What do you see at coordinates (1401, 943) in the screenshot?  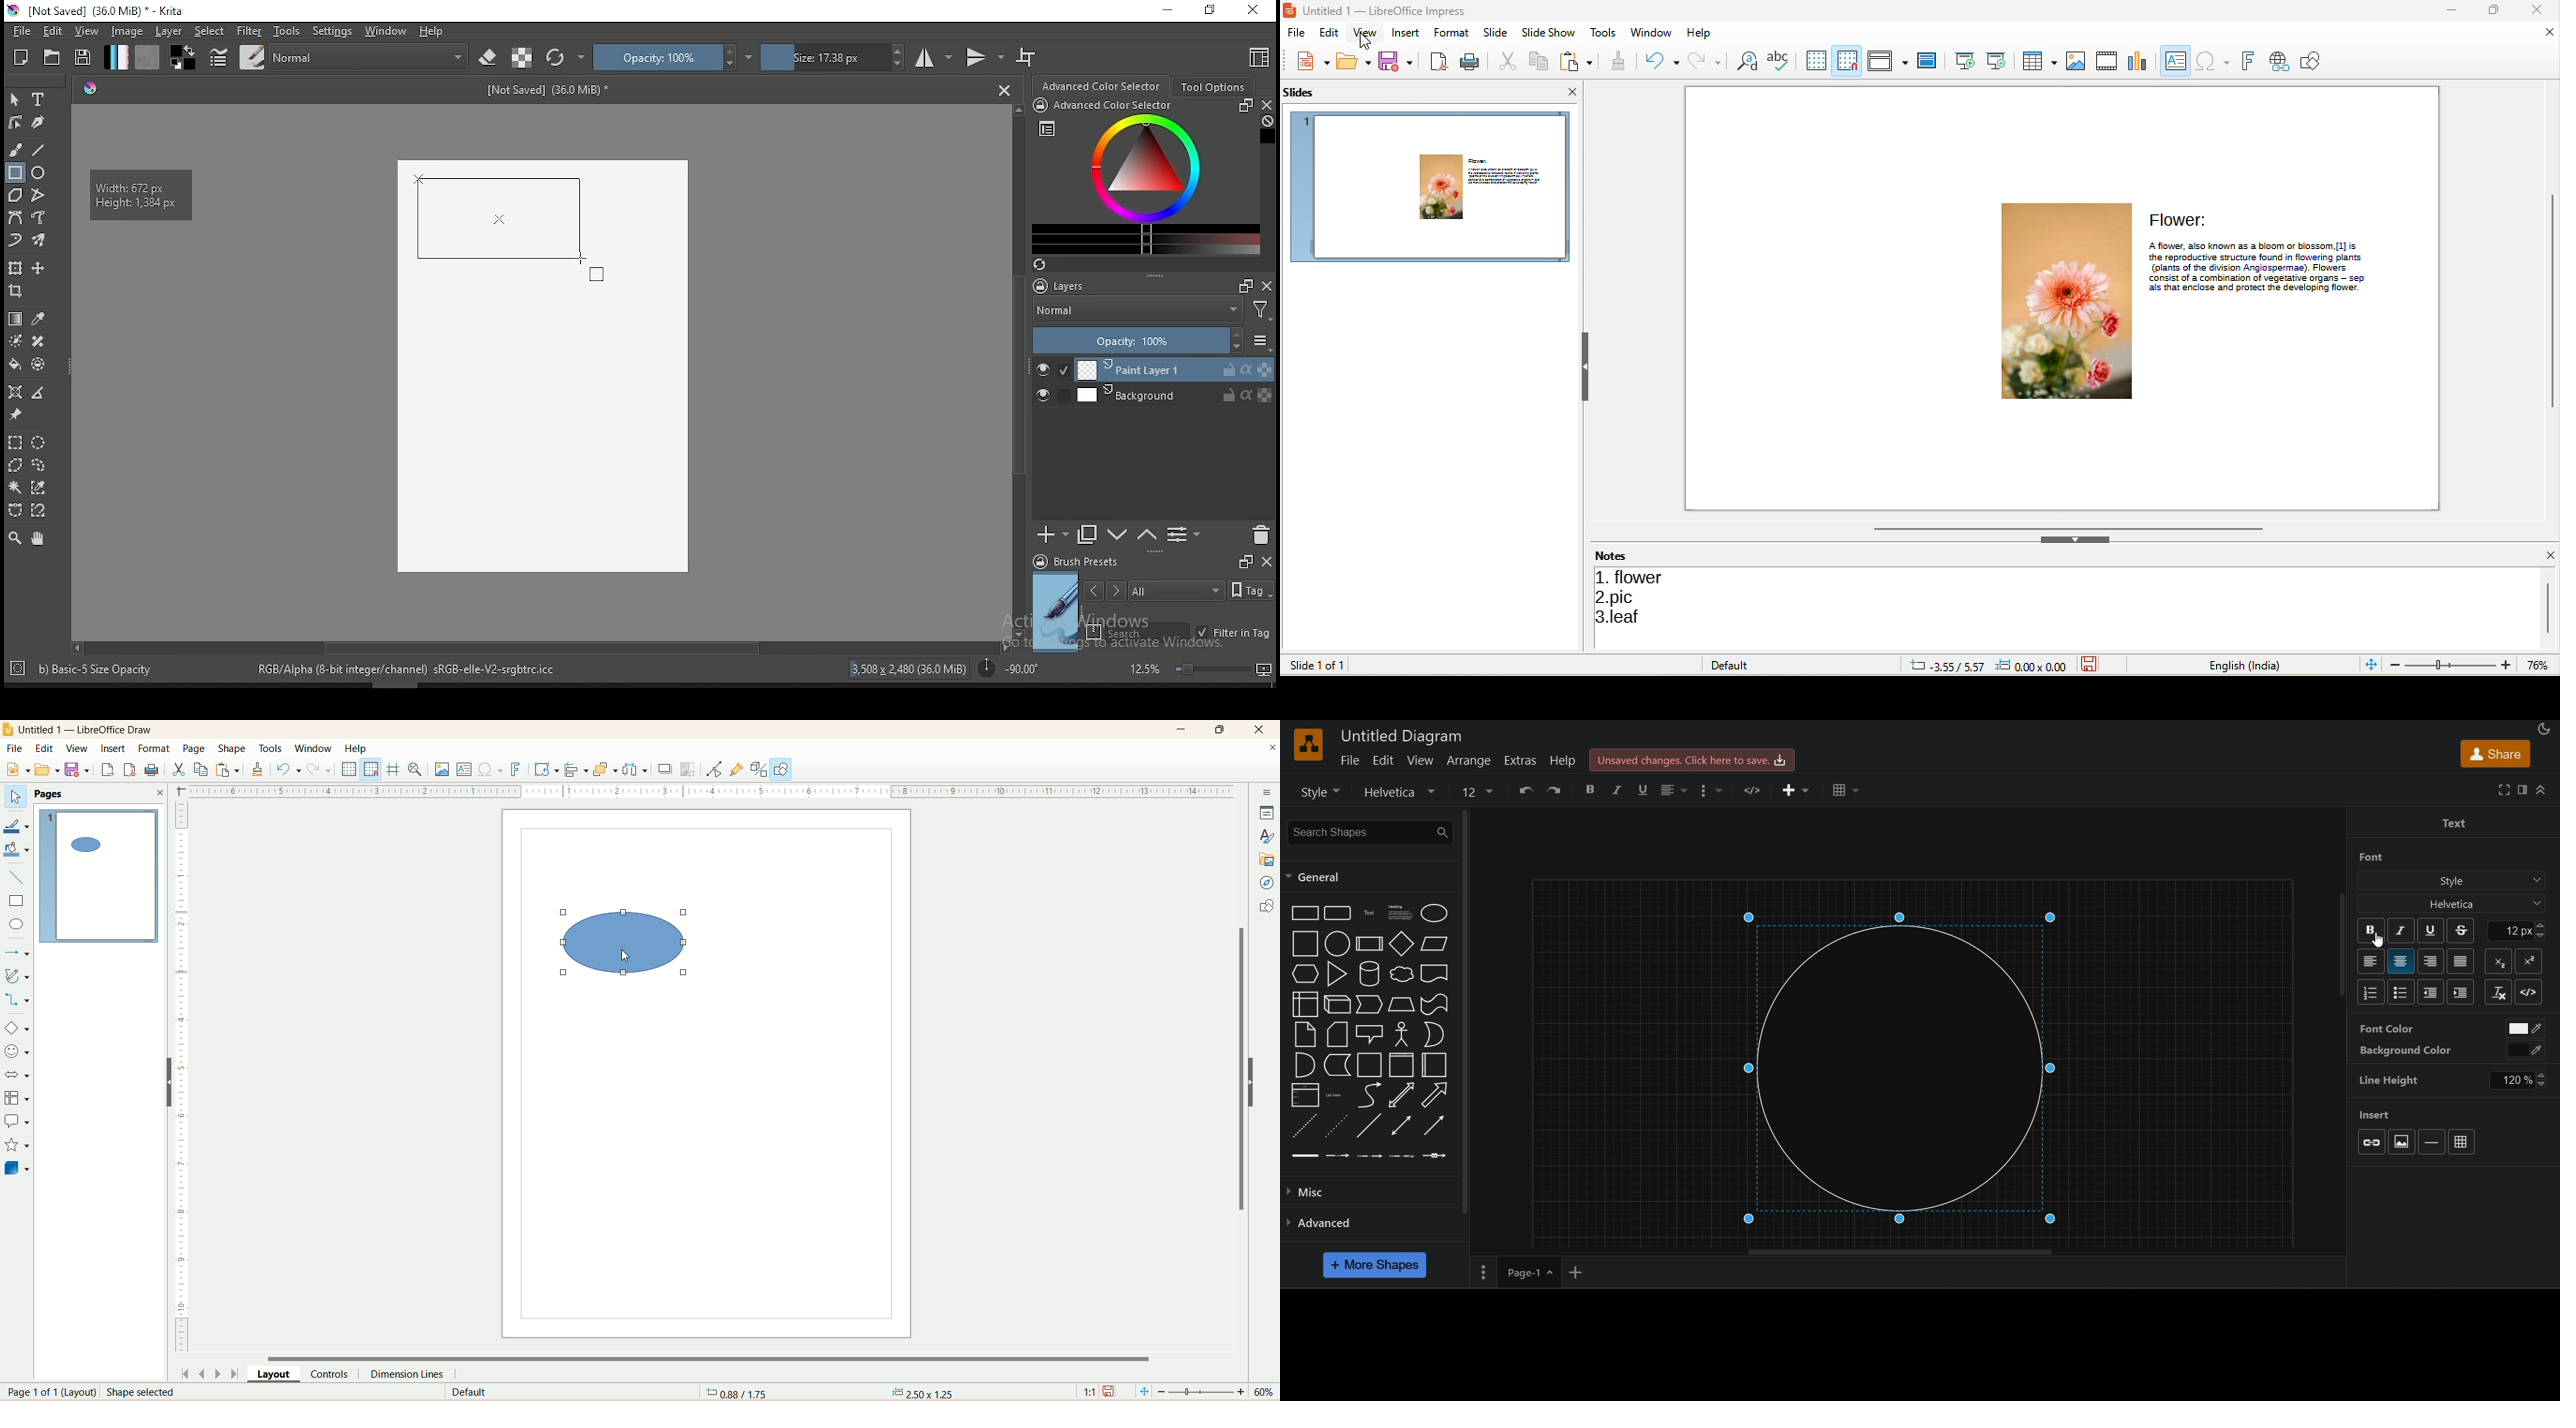 I see `diamond` at bounding box center [1401, 943].